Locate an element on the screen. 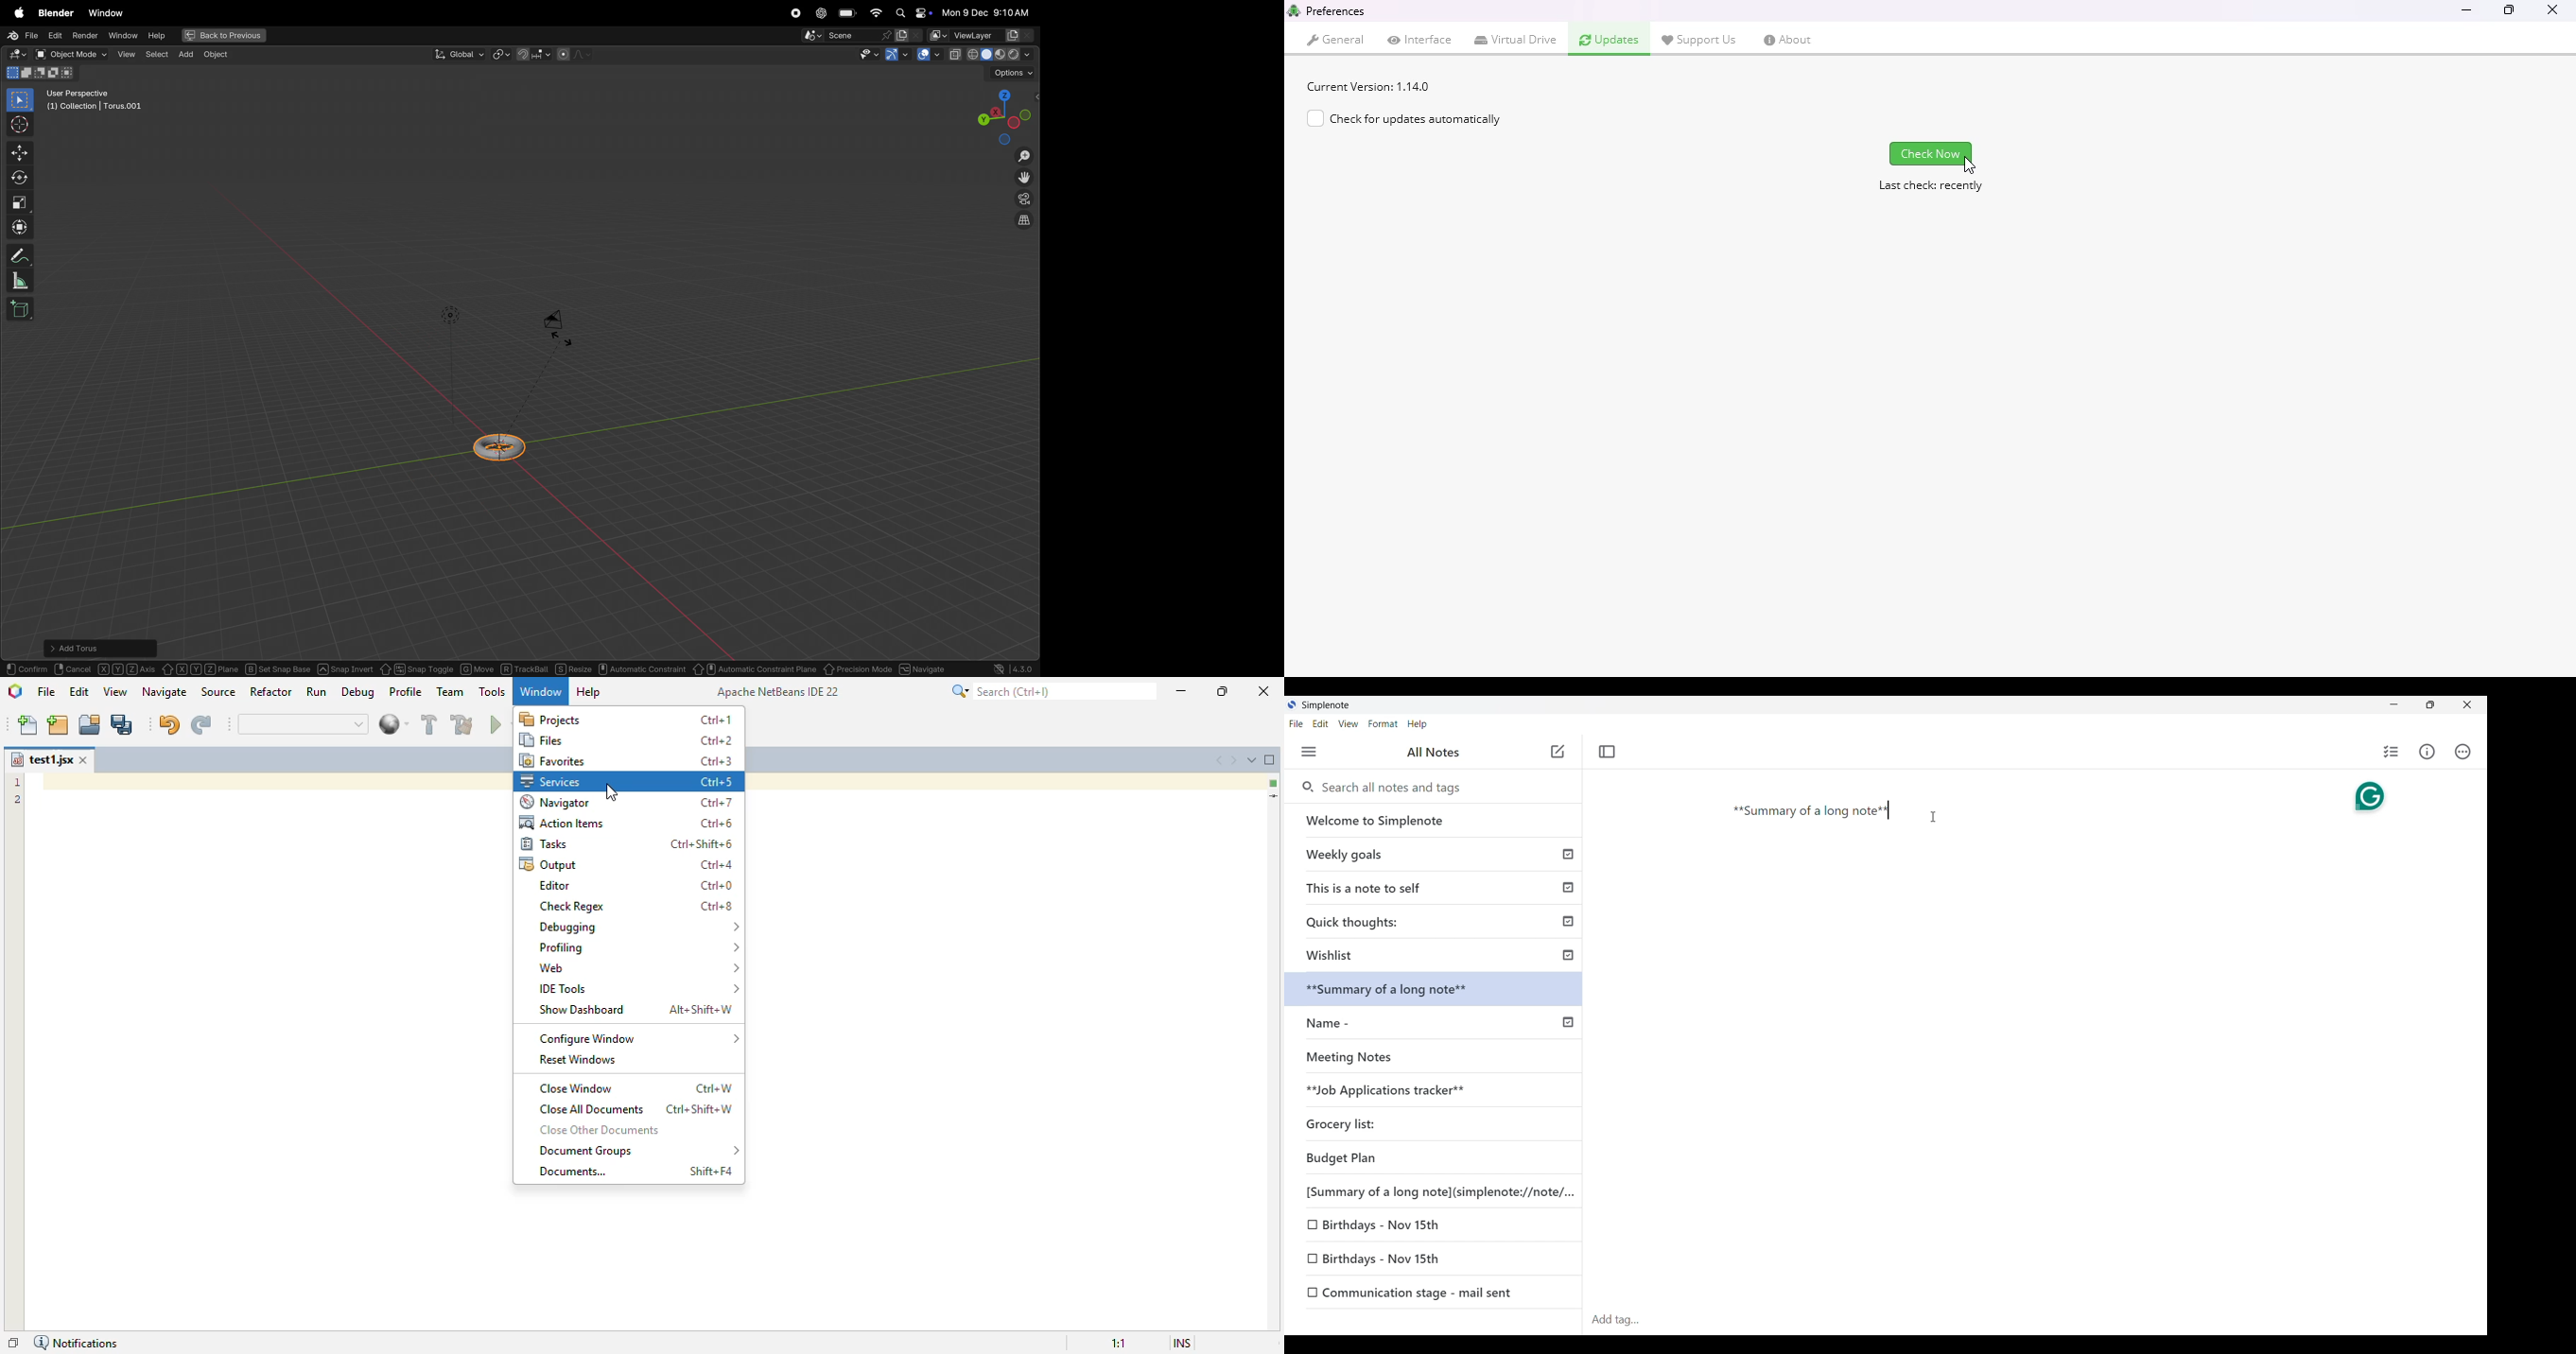 This screenshot has width=2576, height=1372. Birthdays-Nov 15th is located at coordinates (1385, 1226).